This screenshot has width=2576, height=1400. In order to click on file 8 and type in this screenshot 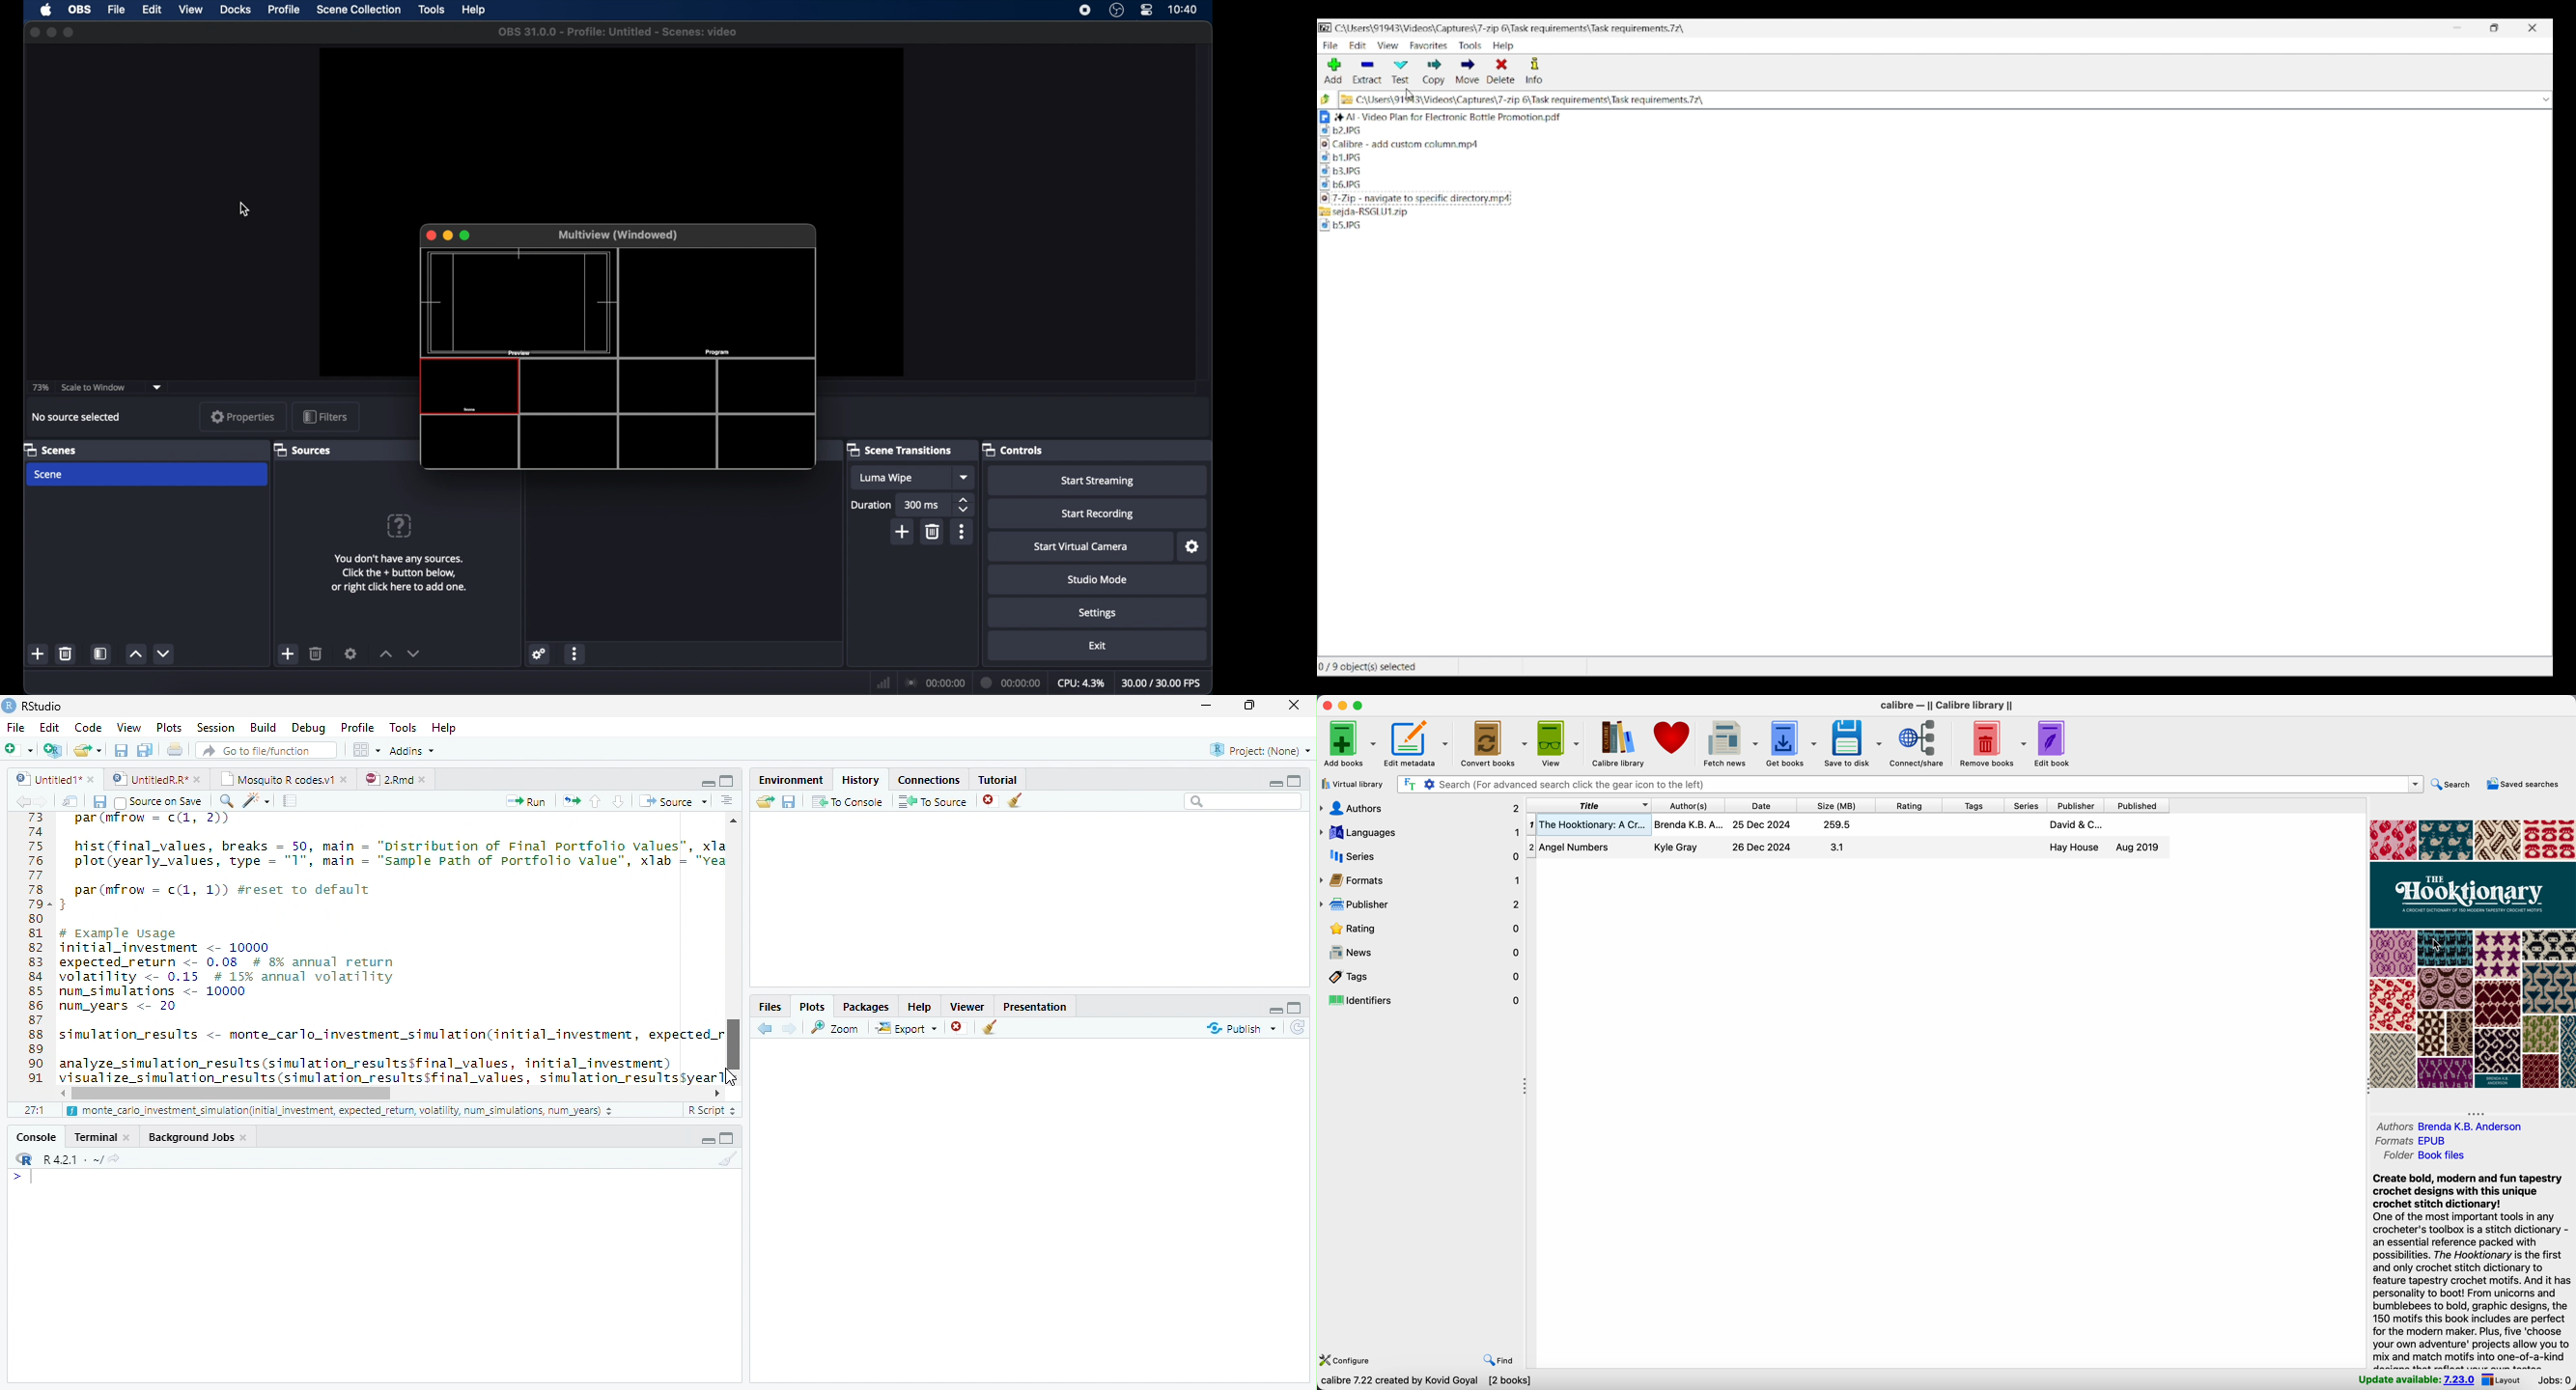, I will do `click(1668, 212)`.